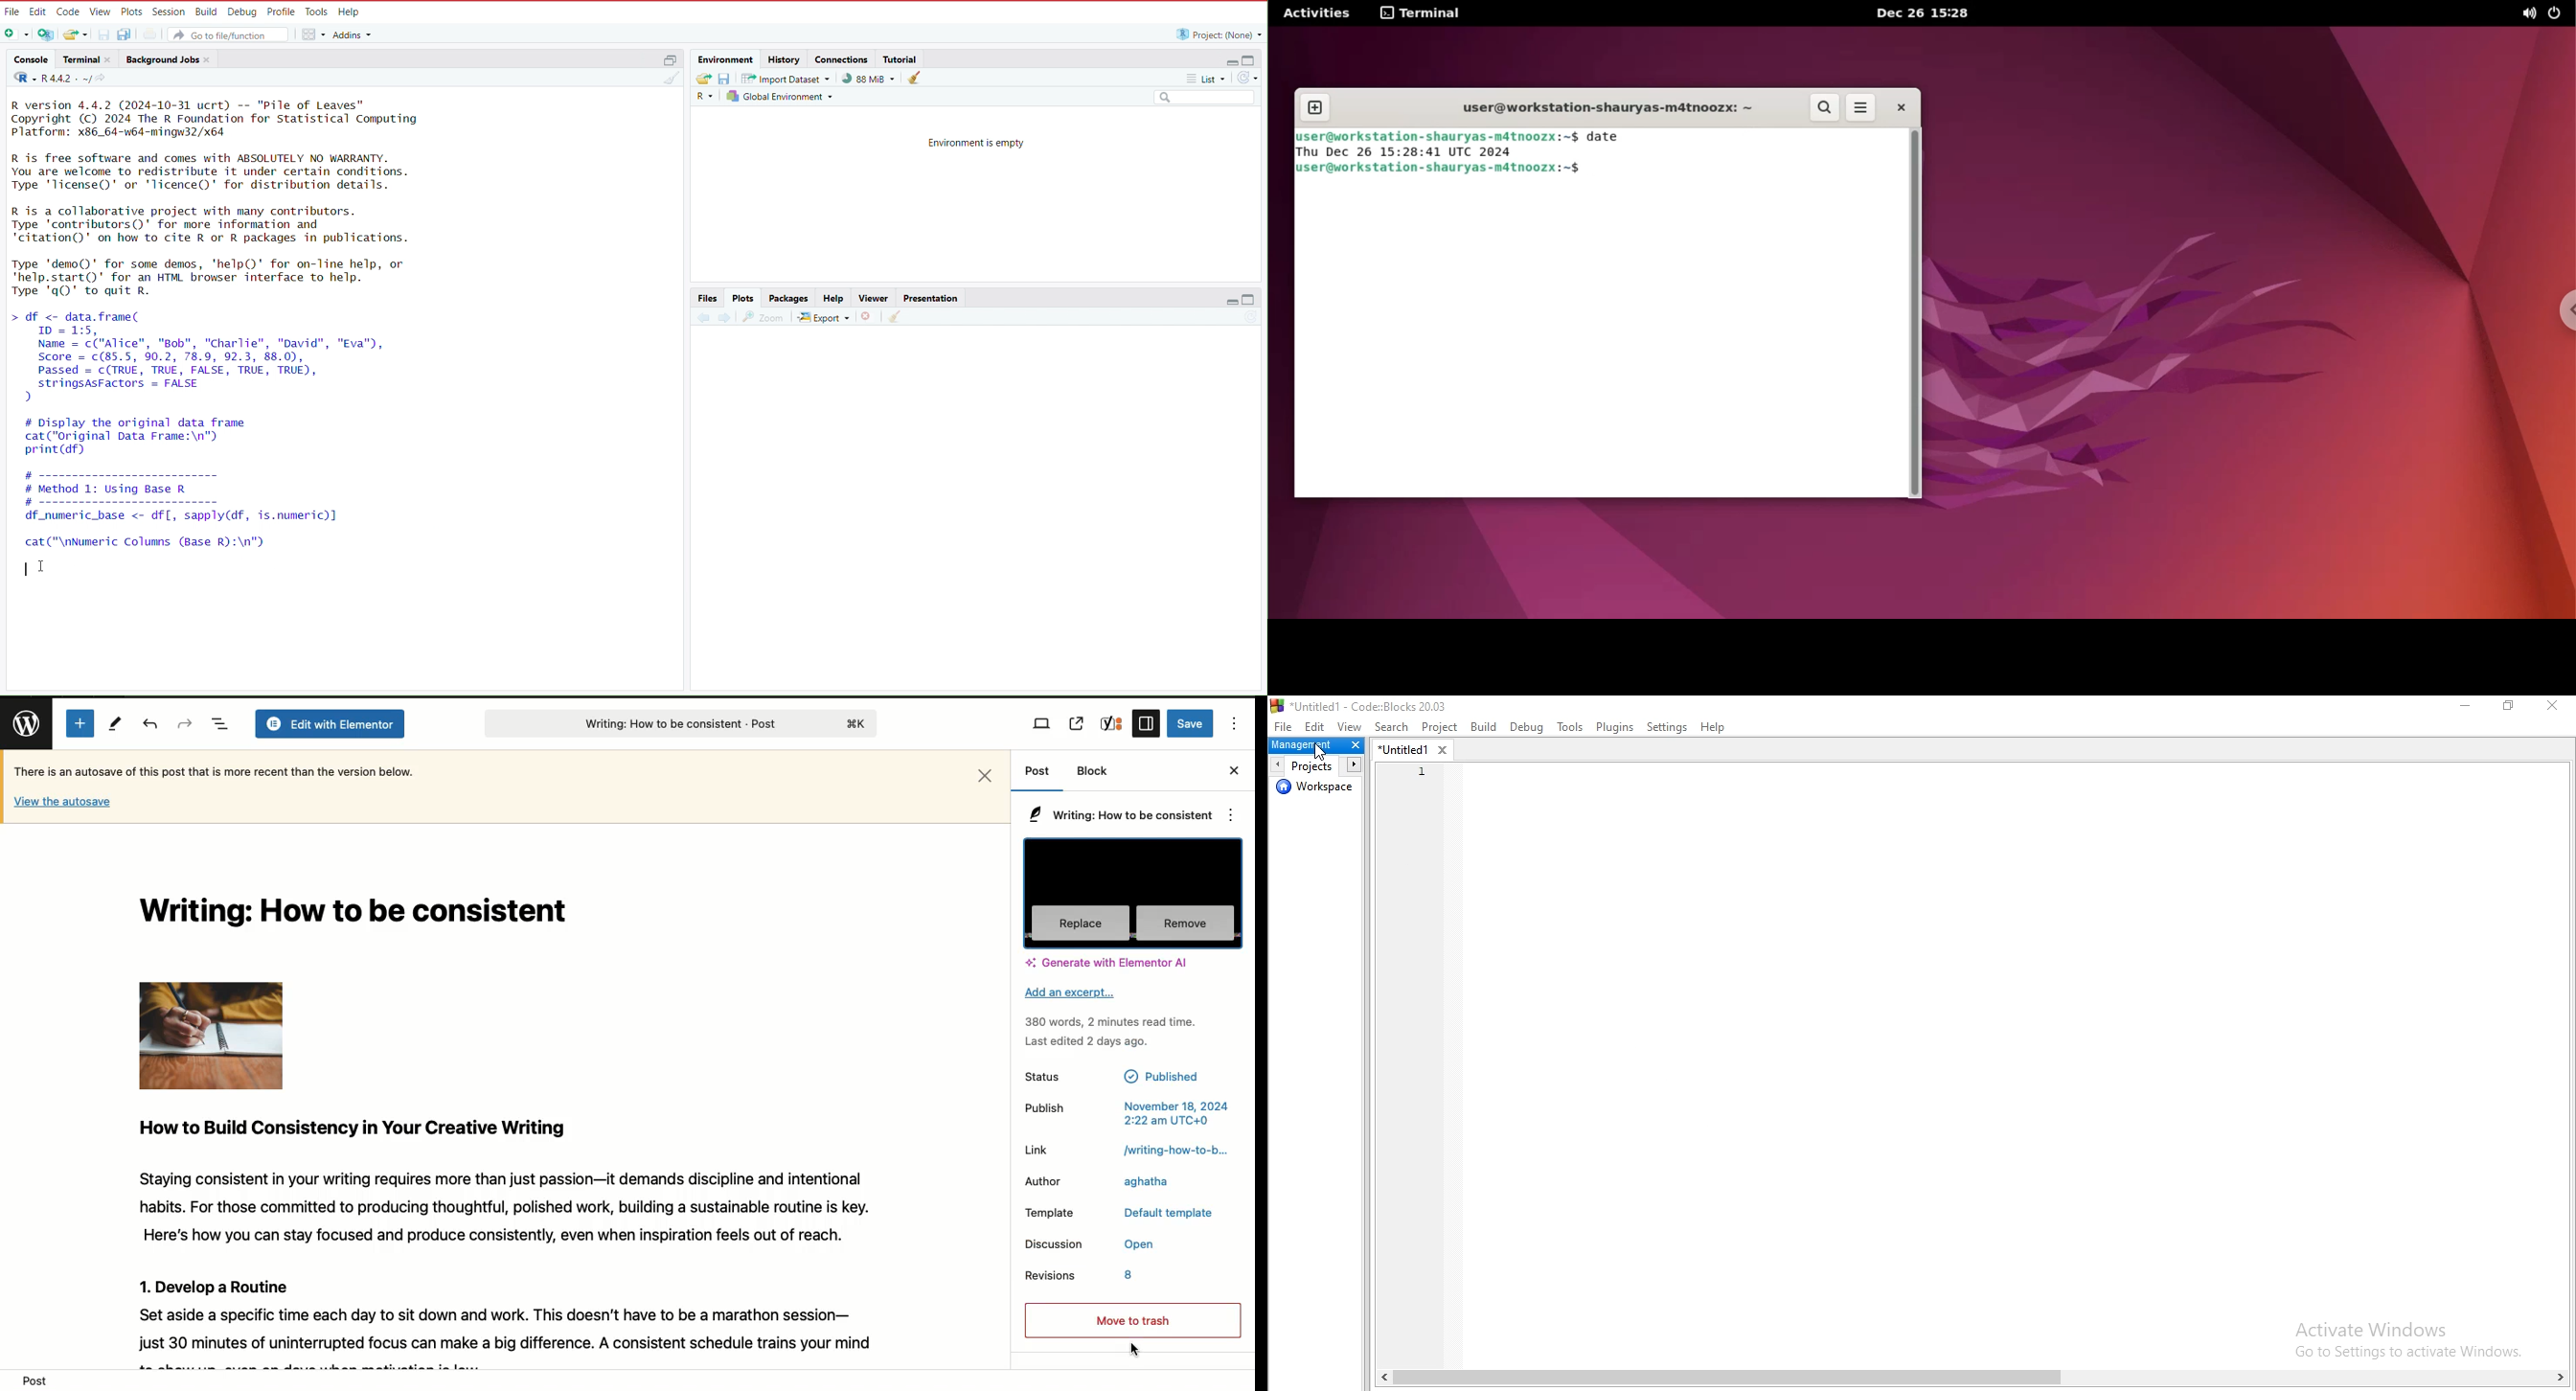  Describe the element at coordinates (787, 79) in the screenshot. I see `Import dataset` at that location.